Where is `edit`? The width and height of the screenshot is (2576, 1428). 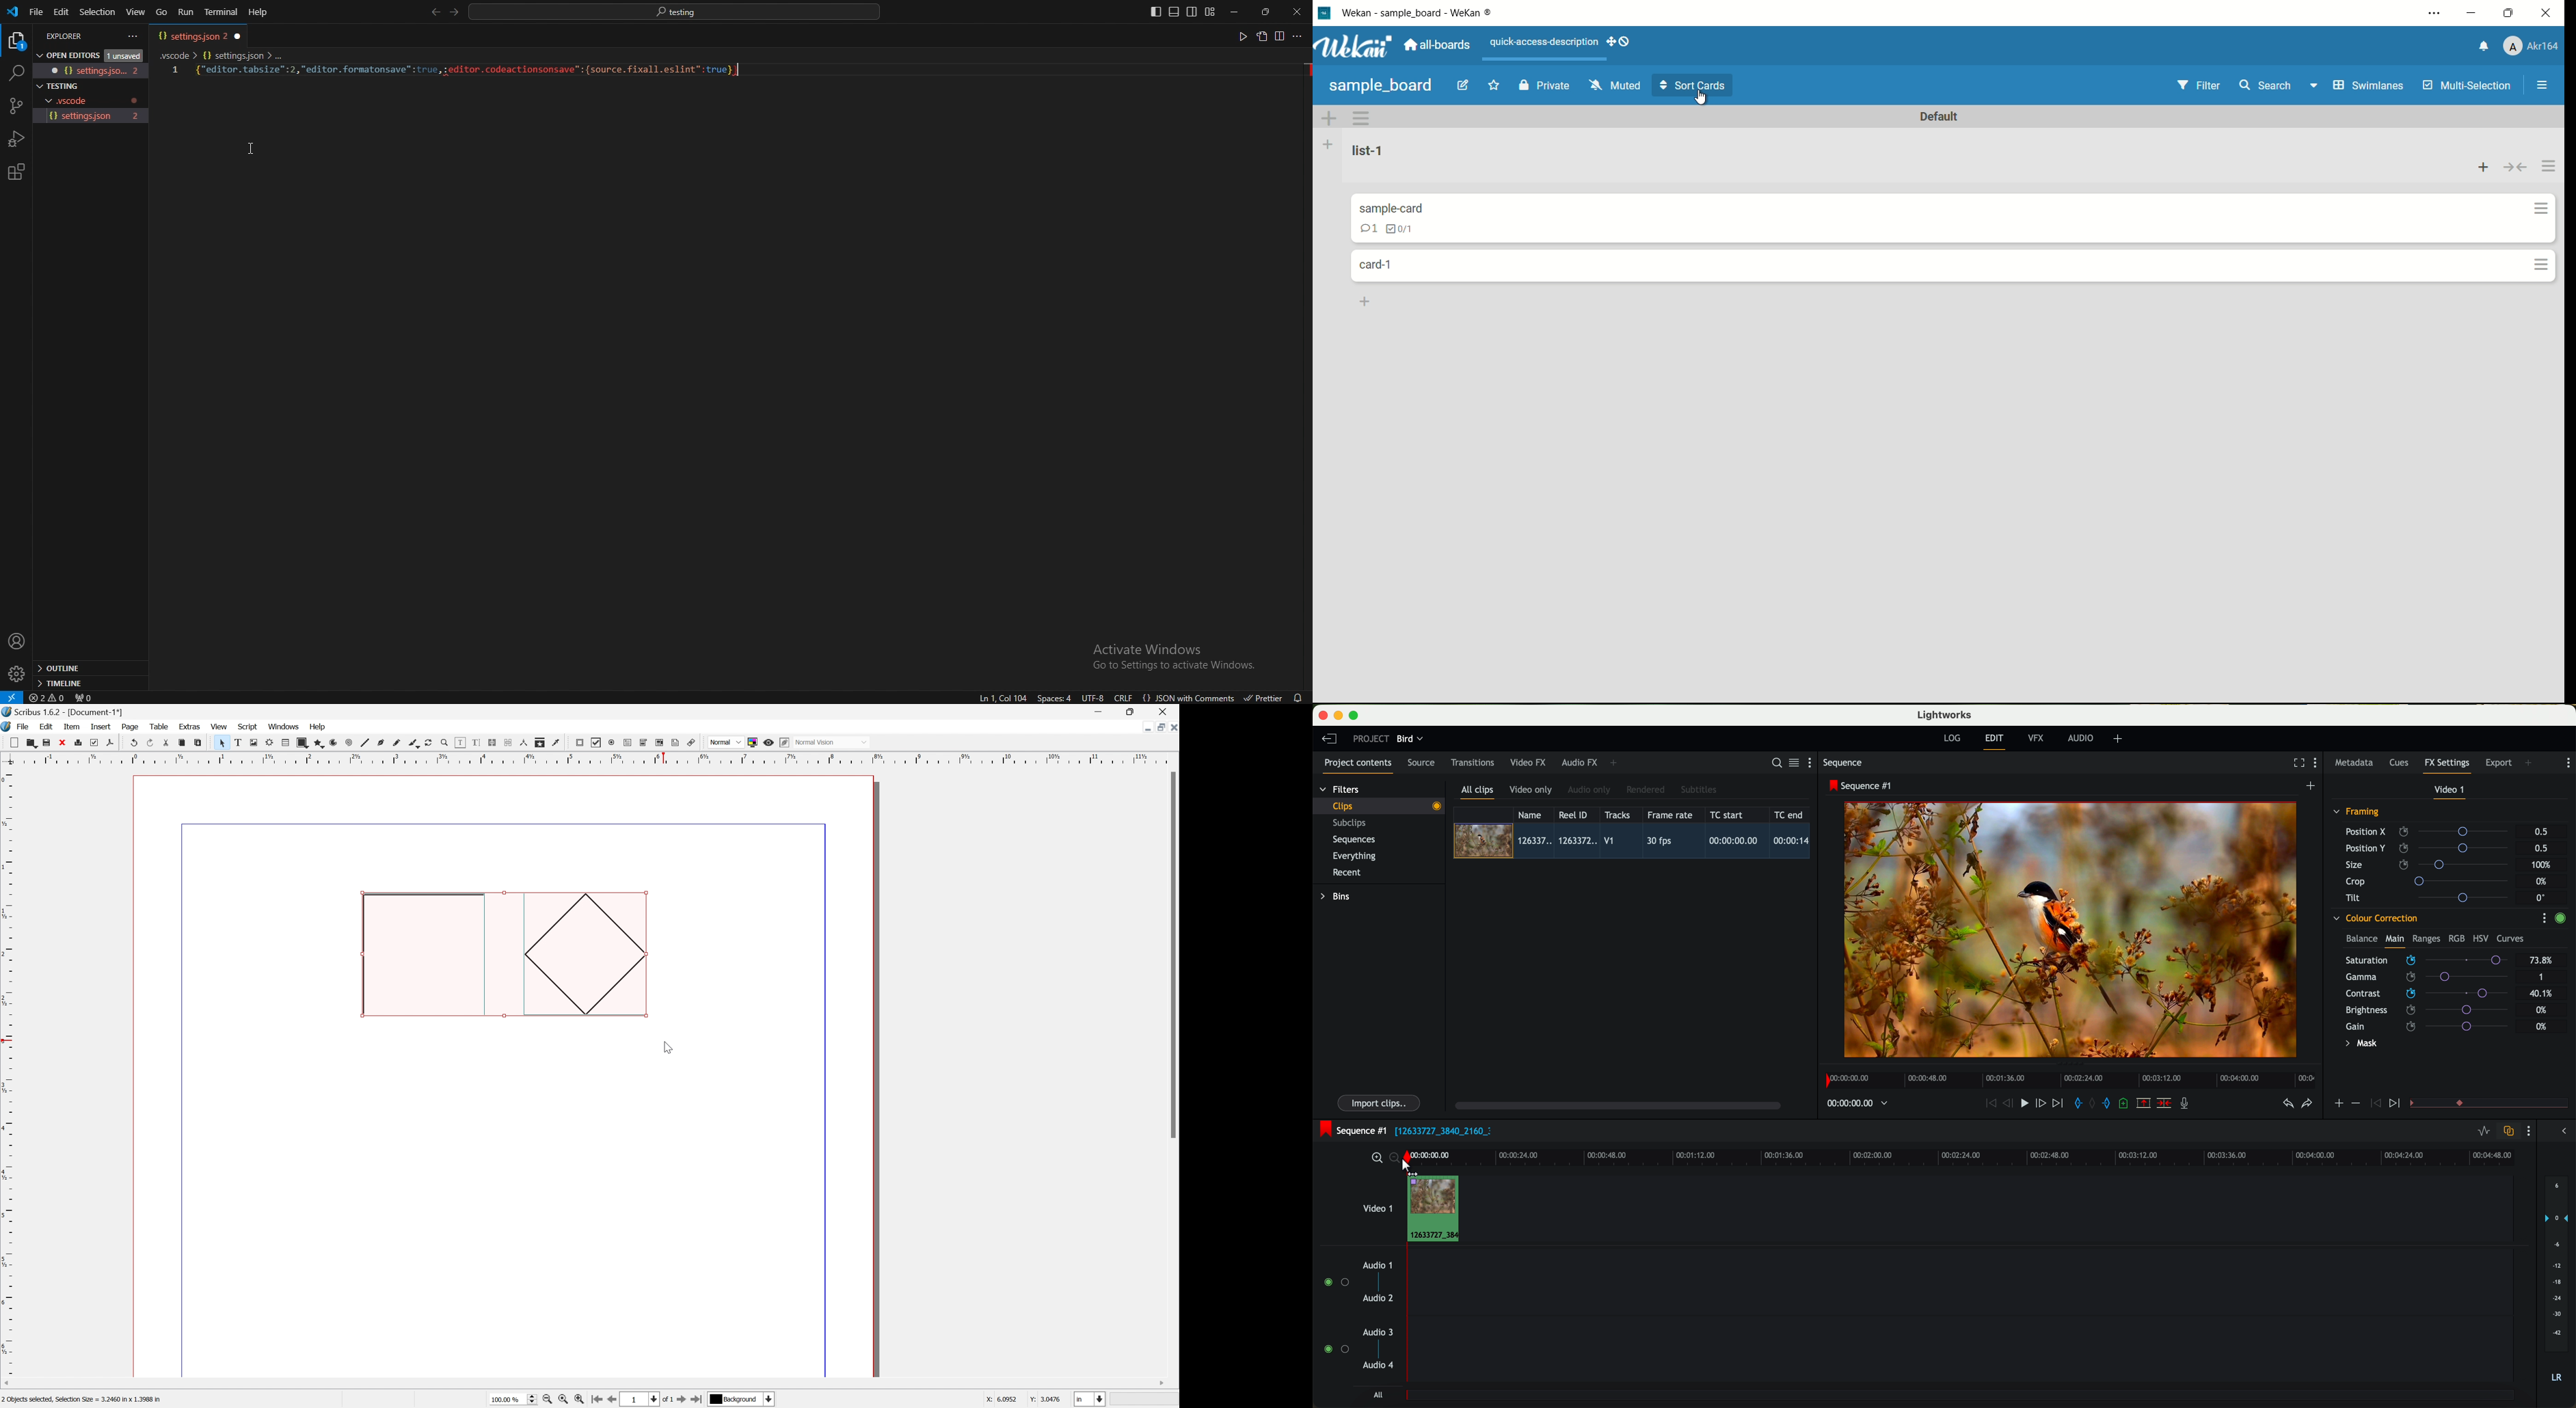
edit is located at coordinates (60, 12).